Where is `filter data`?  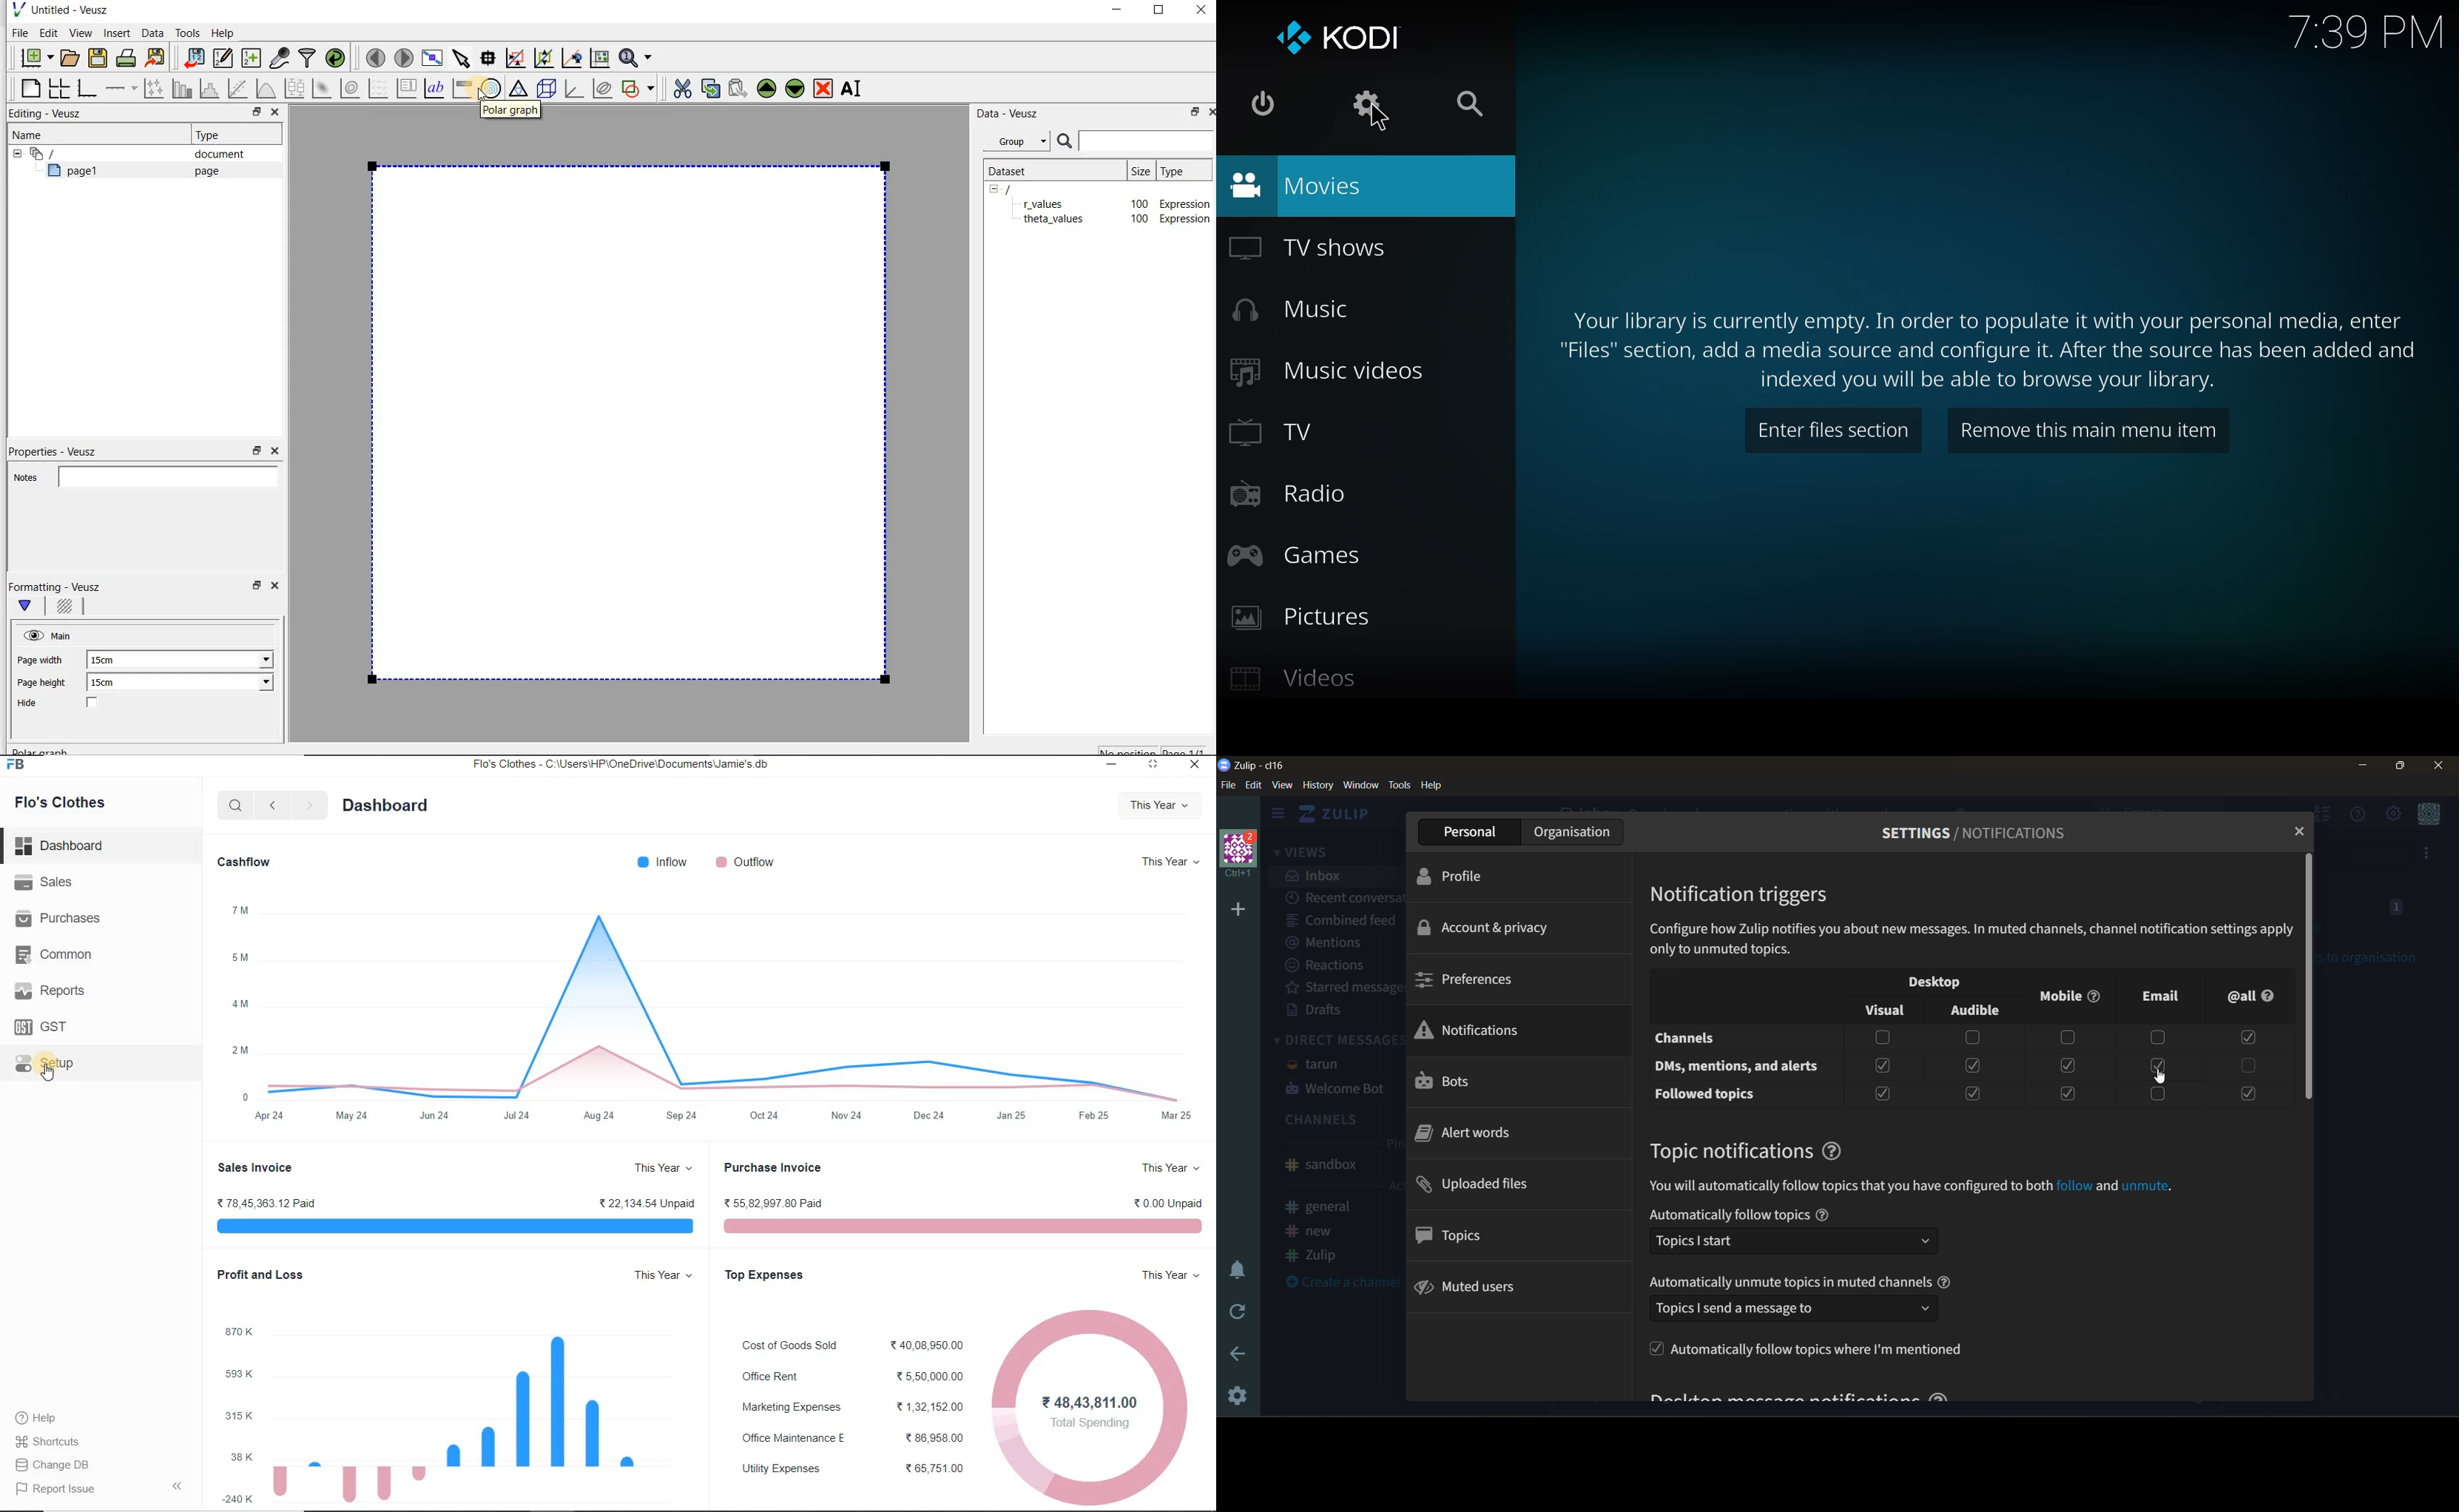 filter data is located at coordinates (308, 59).